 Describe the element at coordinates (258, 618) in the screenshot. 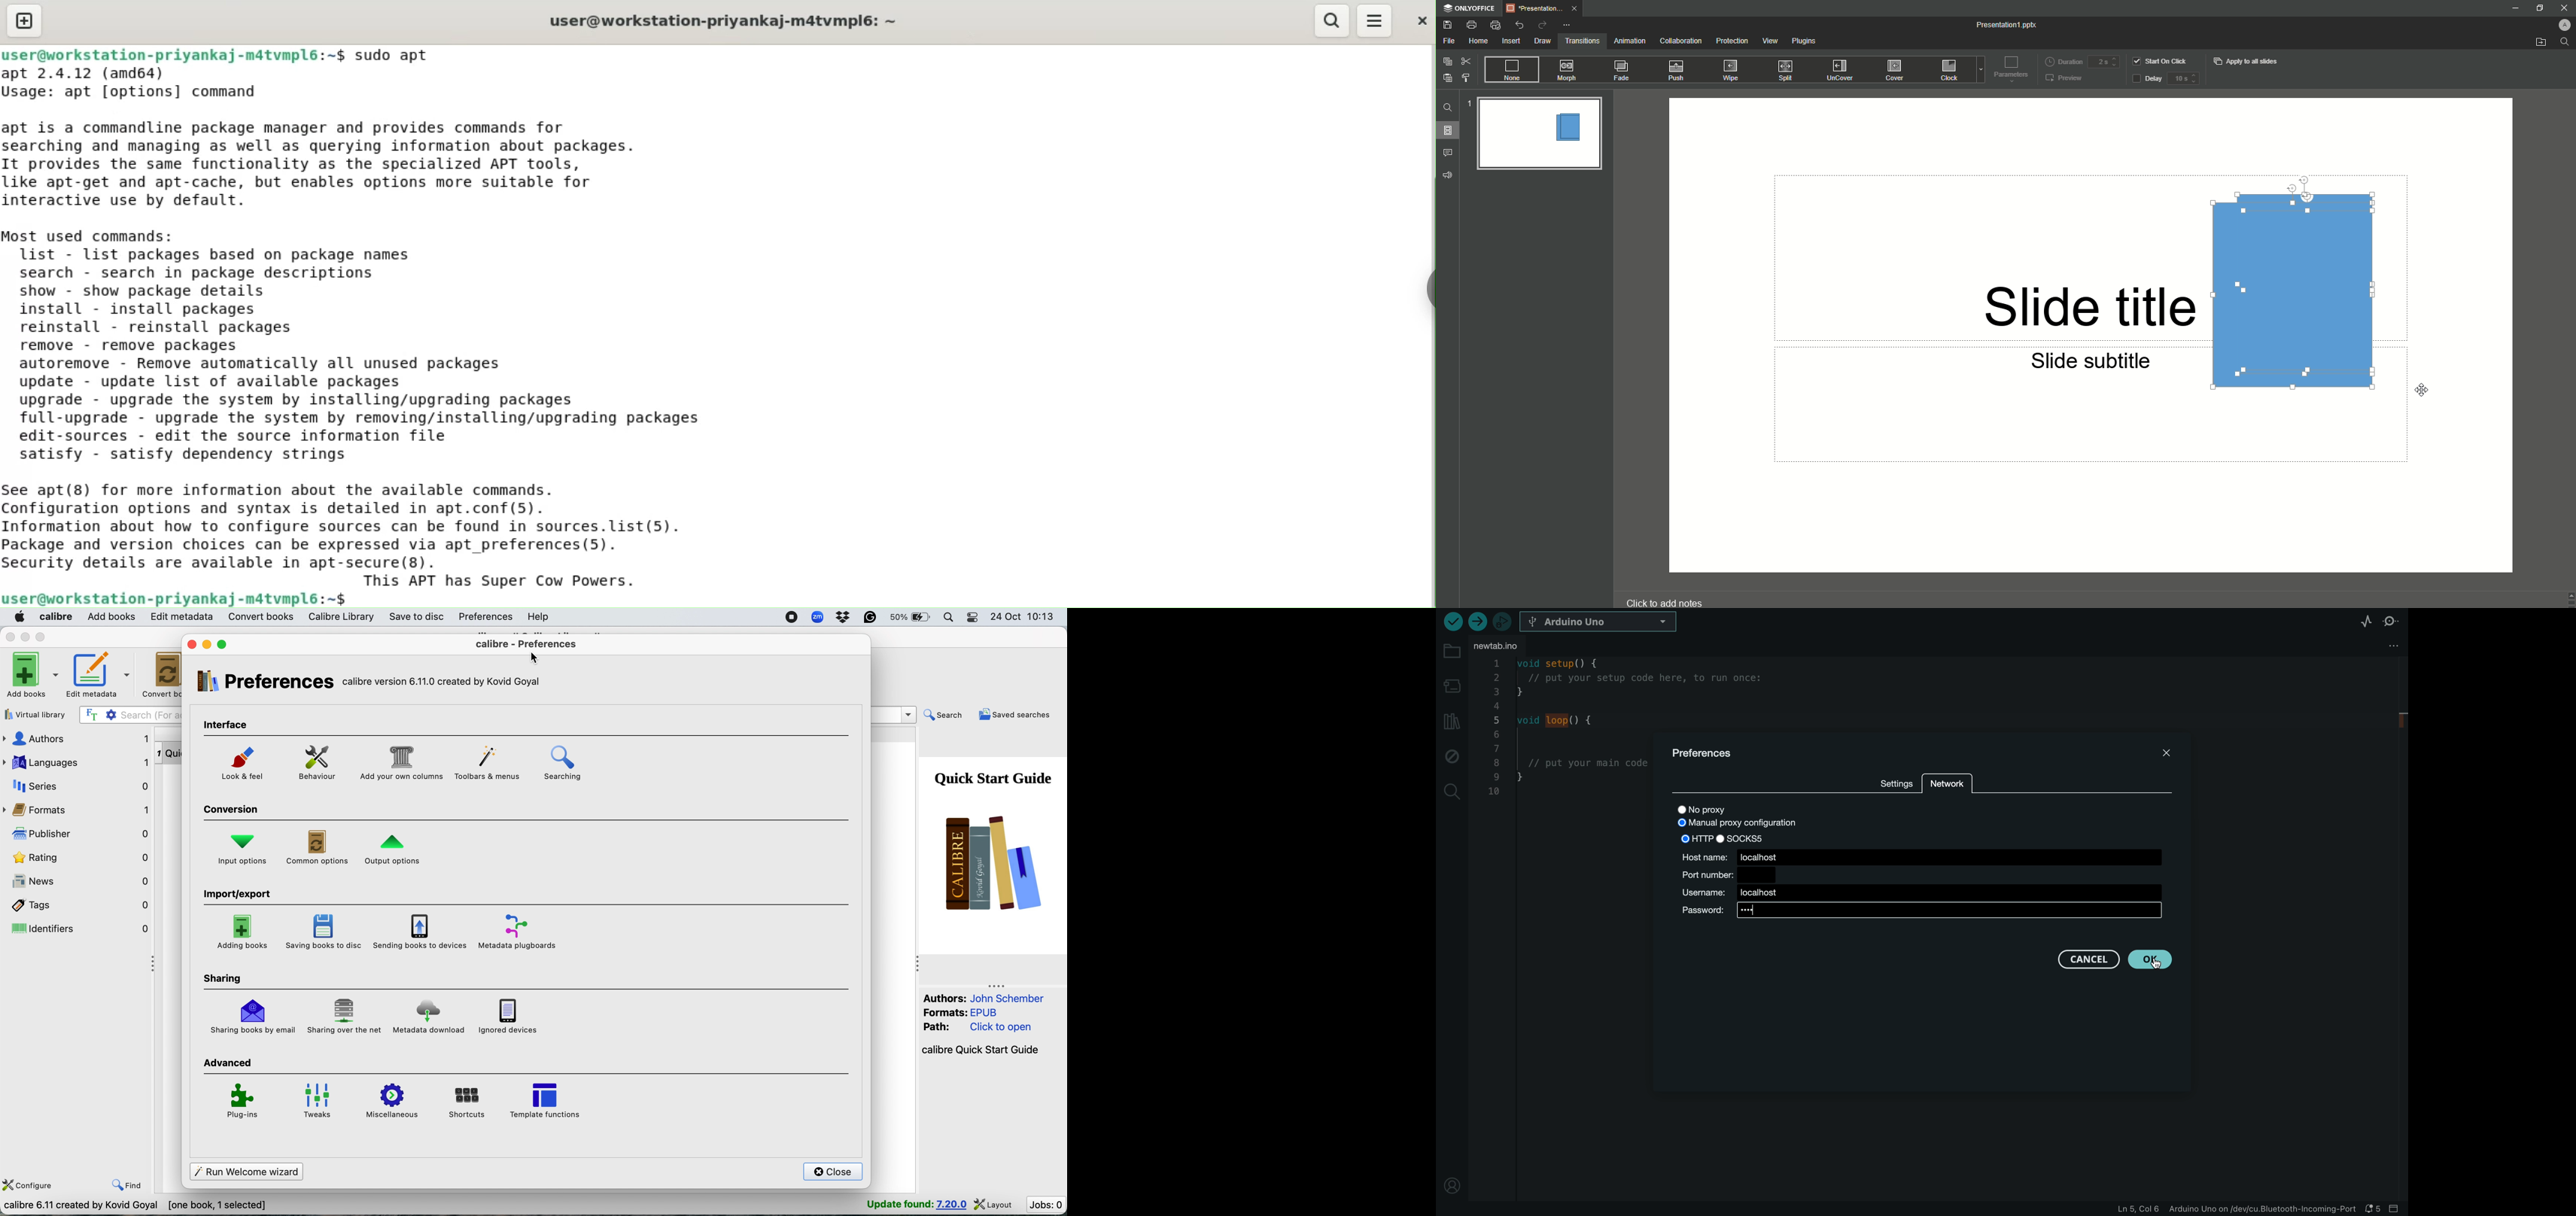

I see `convert books` at that location.